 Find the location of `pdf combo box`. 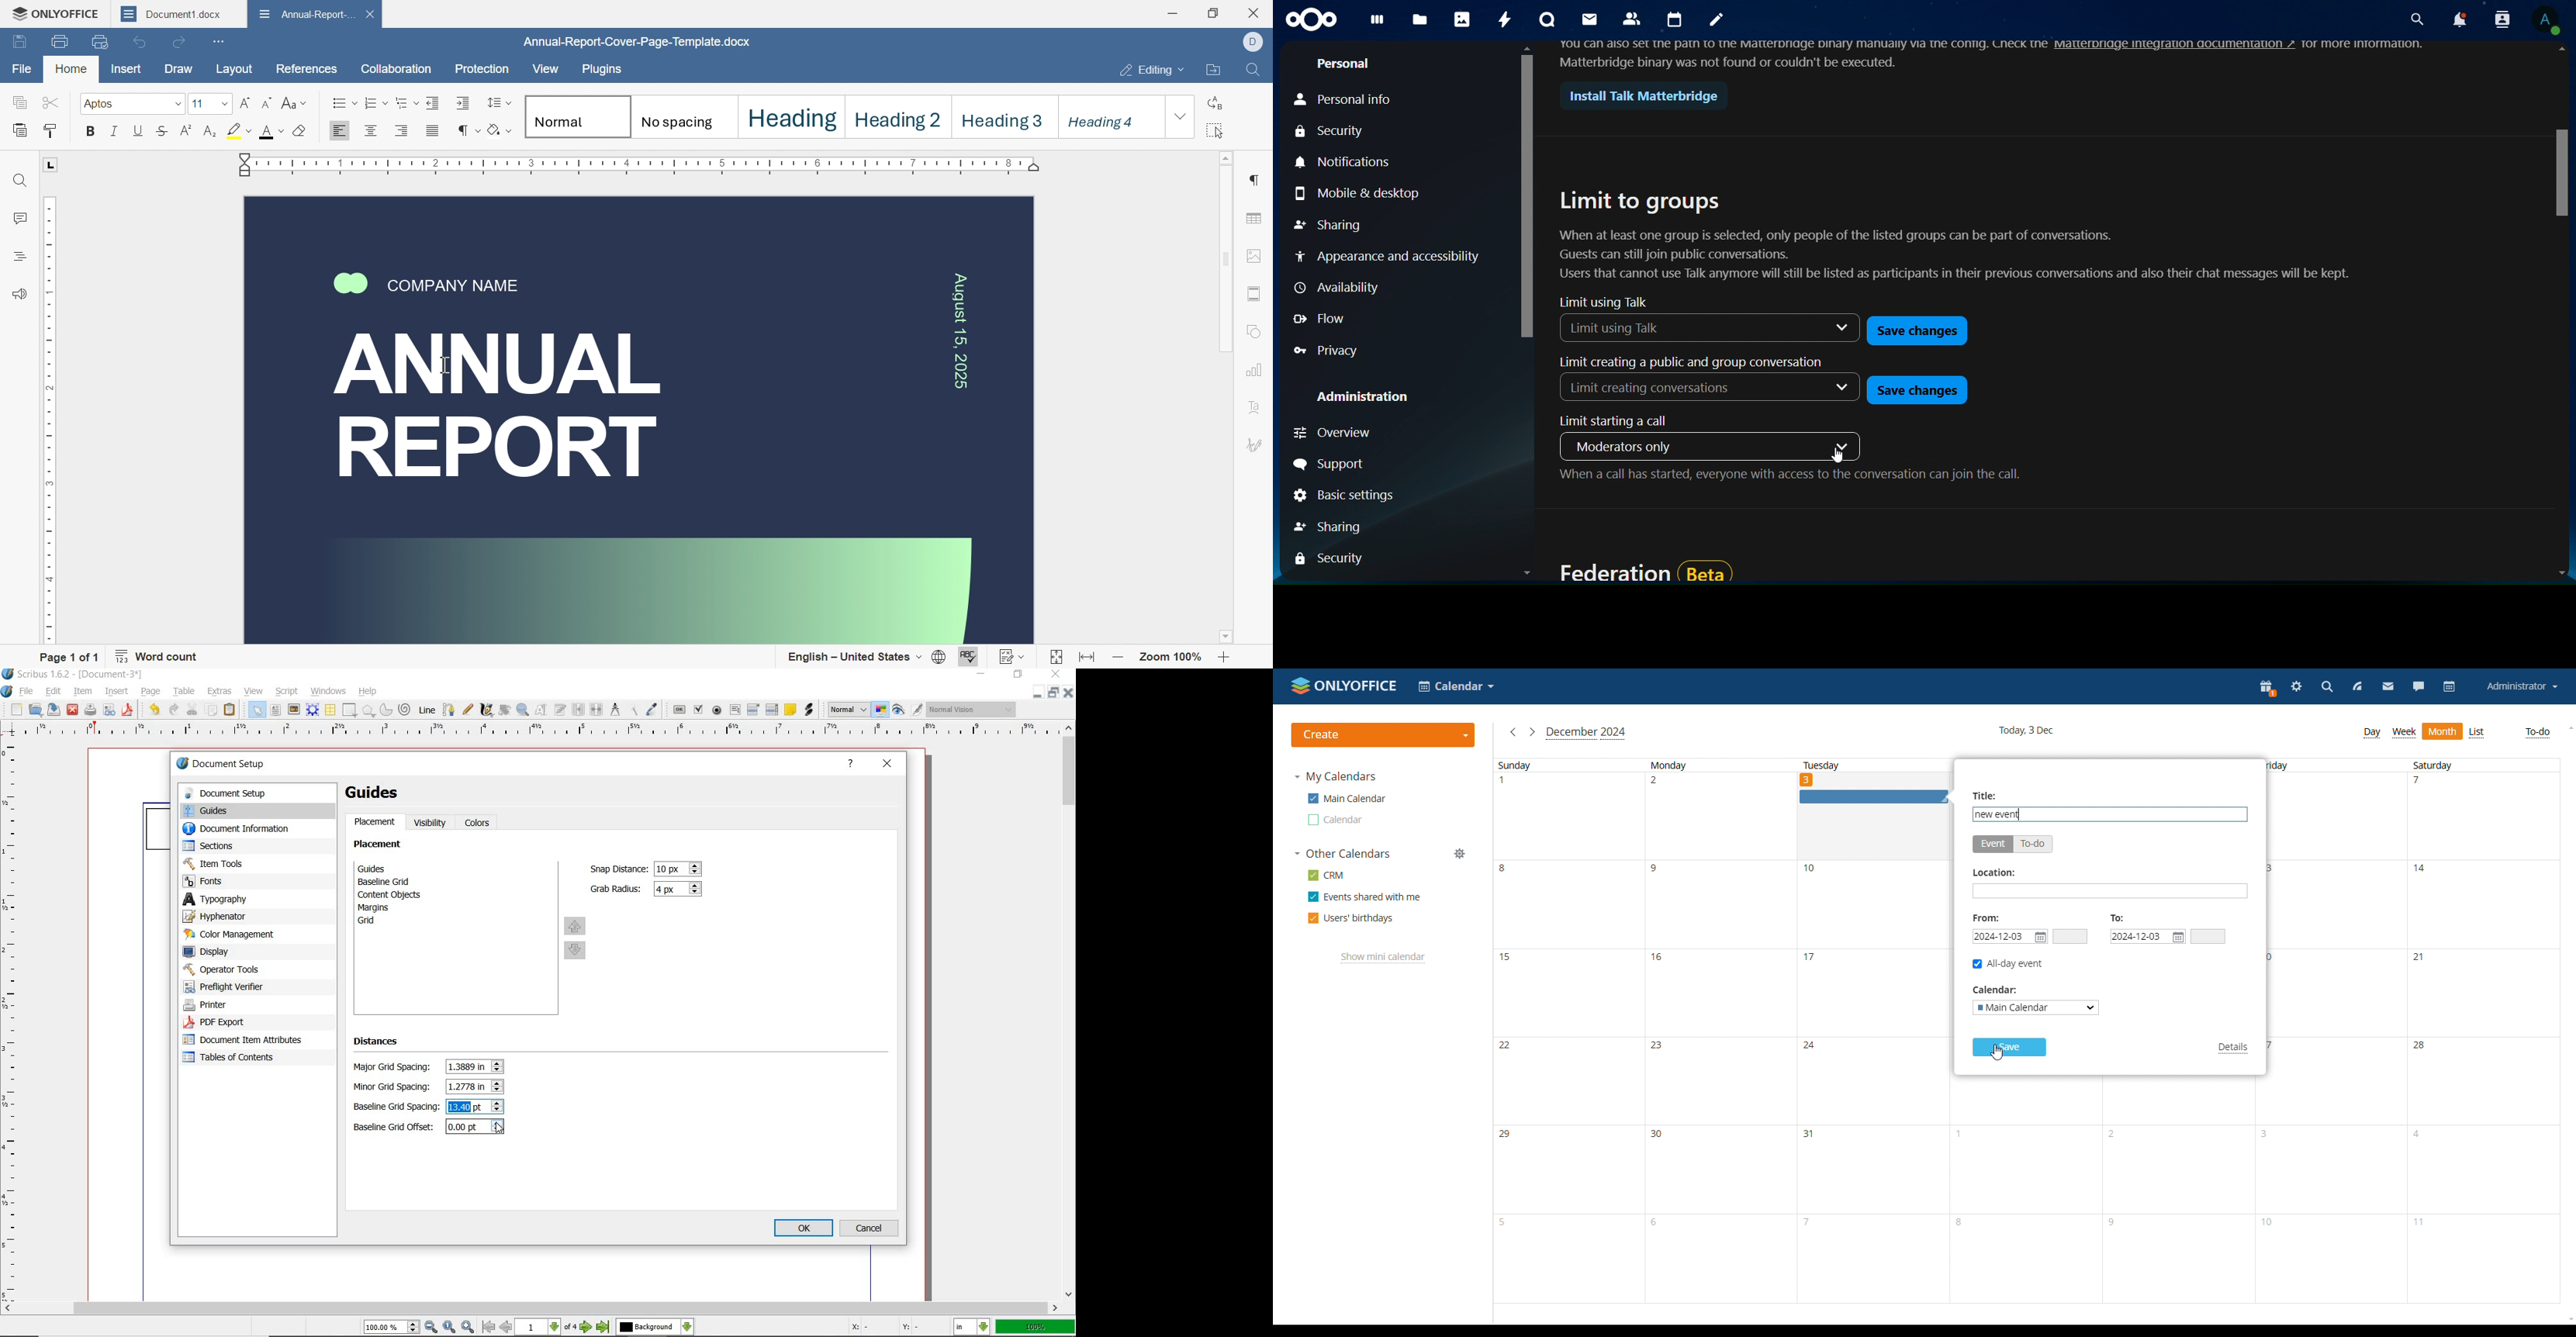

pdf combo box is located at coordinates (753, 709).